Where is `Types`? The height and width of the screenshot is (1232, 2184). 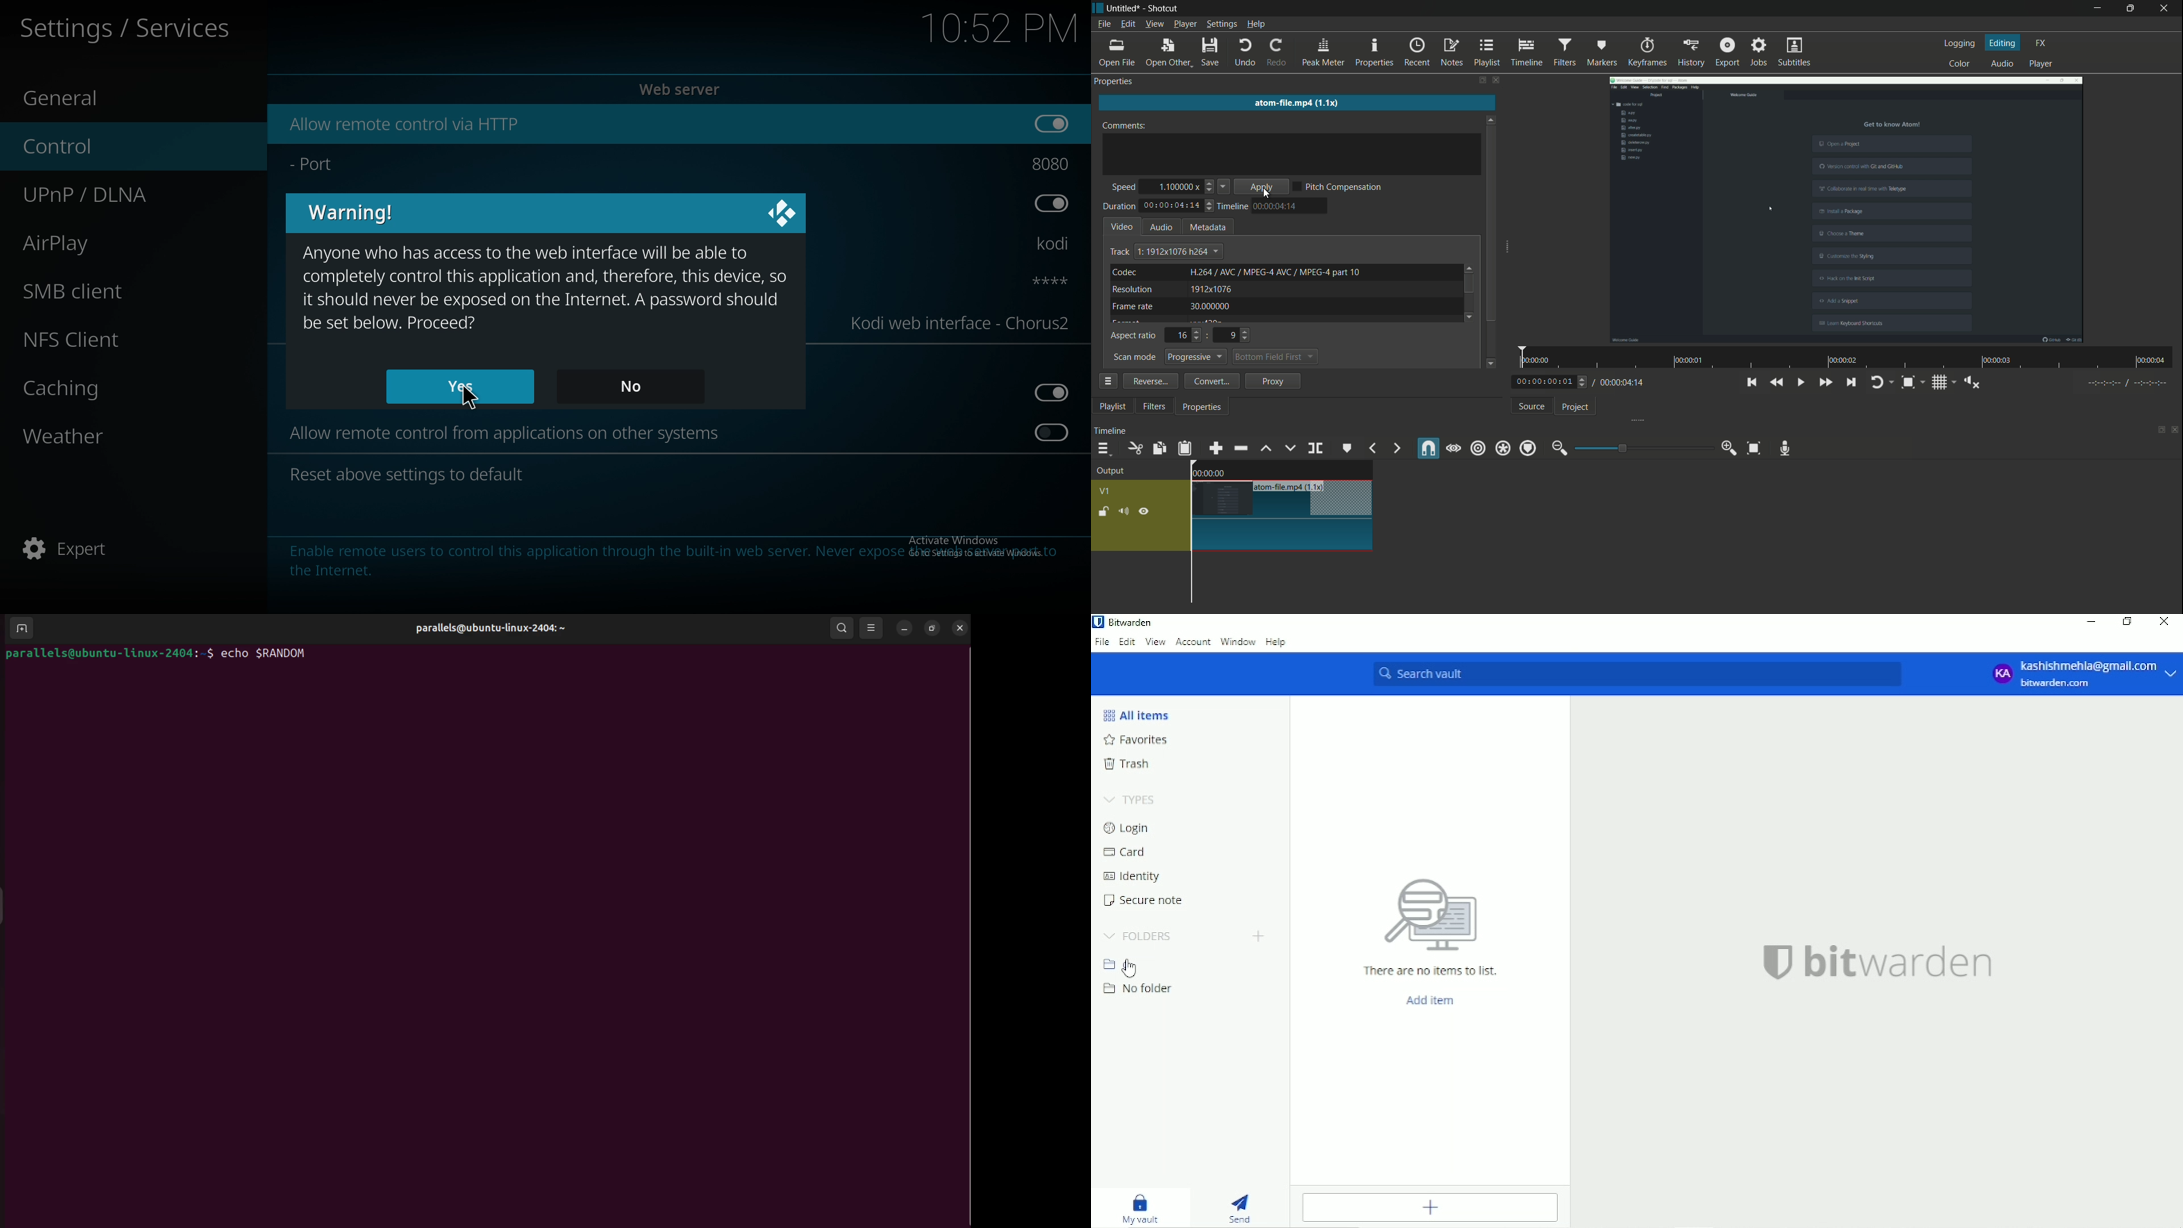 Types is located at coordinates (1129, 800).